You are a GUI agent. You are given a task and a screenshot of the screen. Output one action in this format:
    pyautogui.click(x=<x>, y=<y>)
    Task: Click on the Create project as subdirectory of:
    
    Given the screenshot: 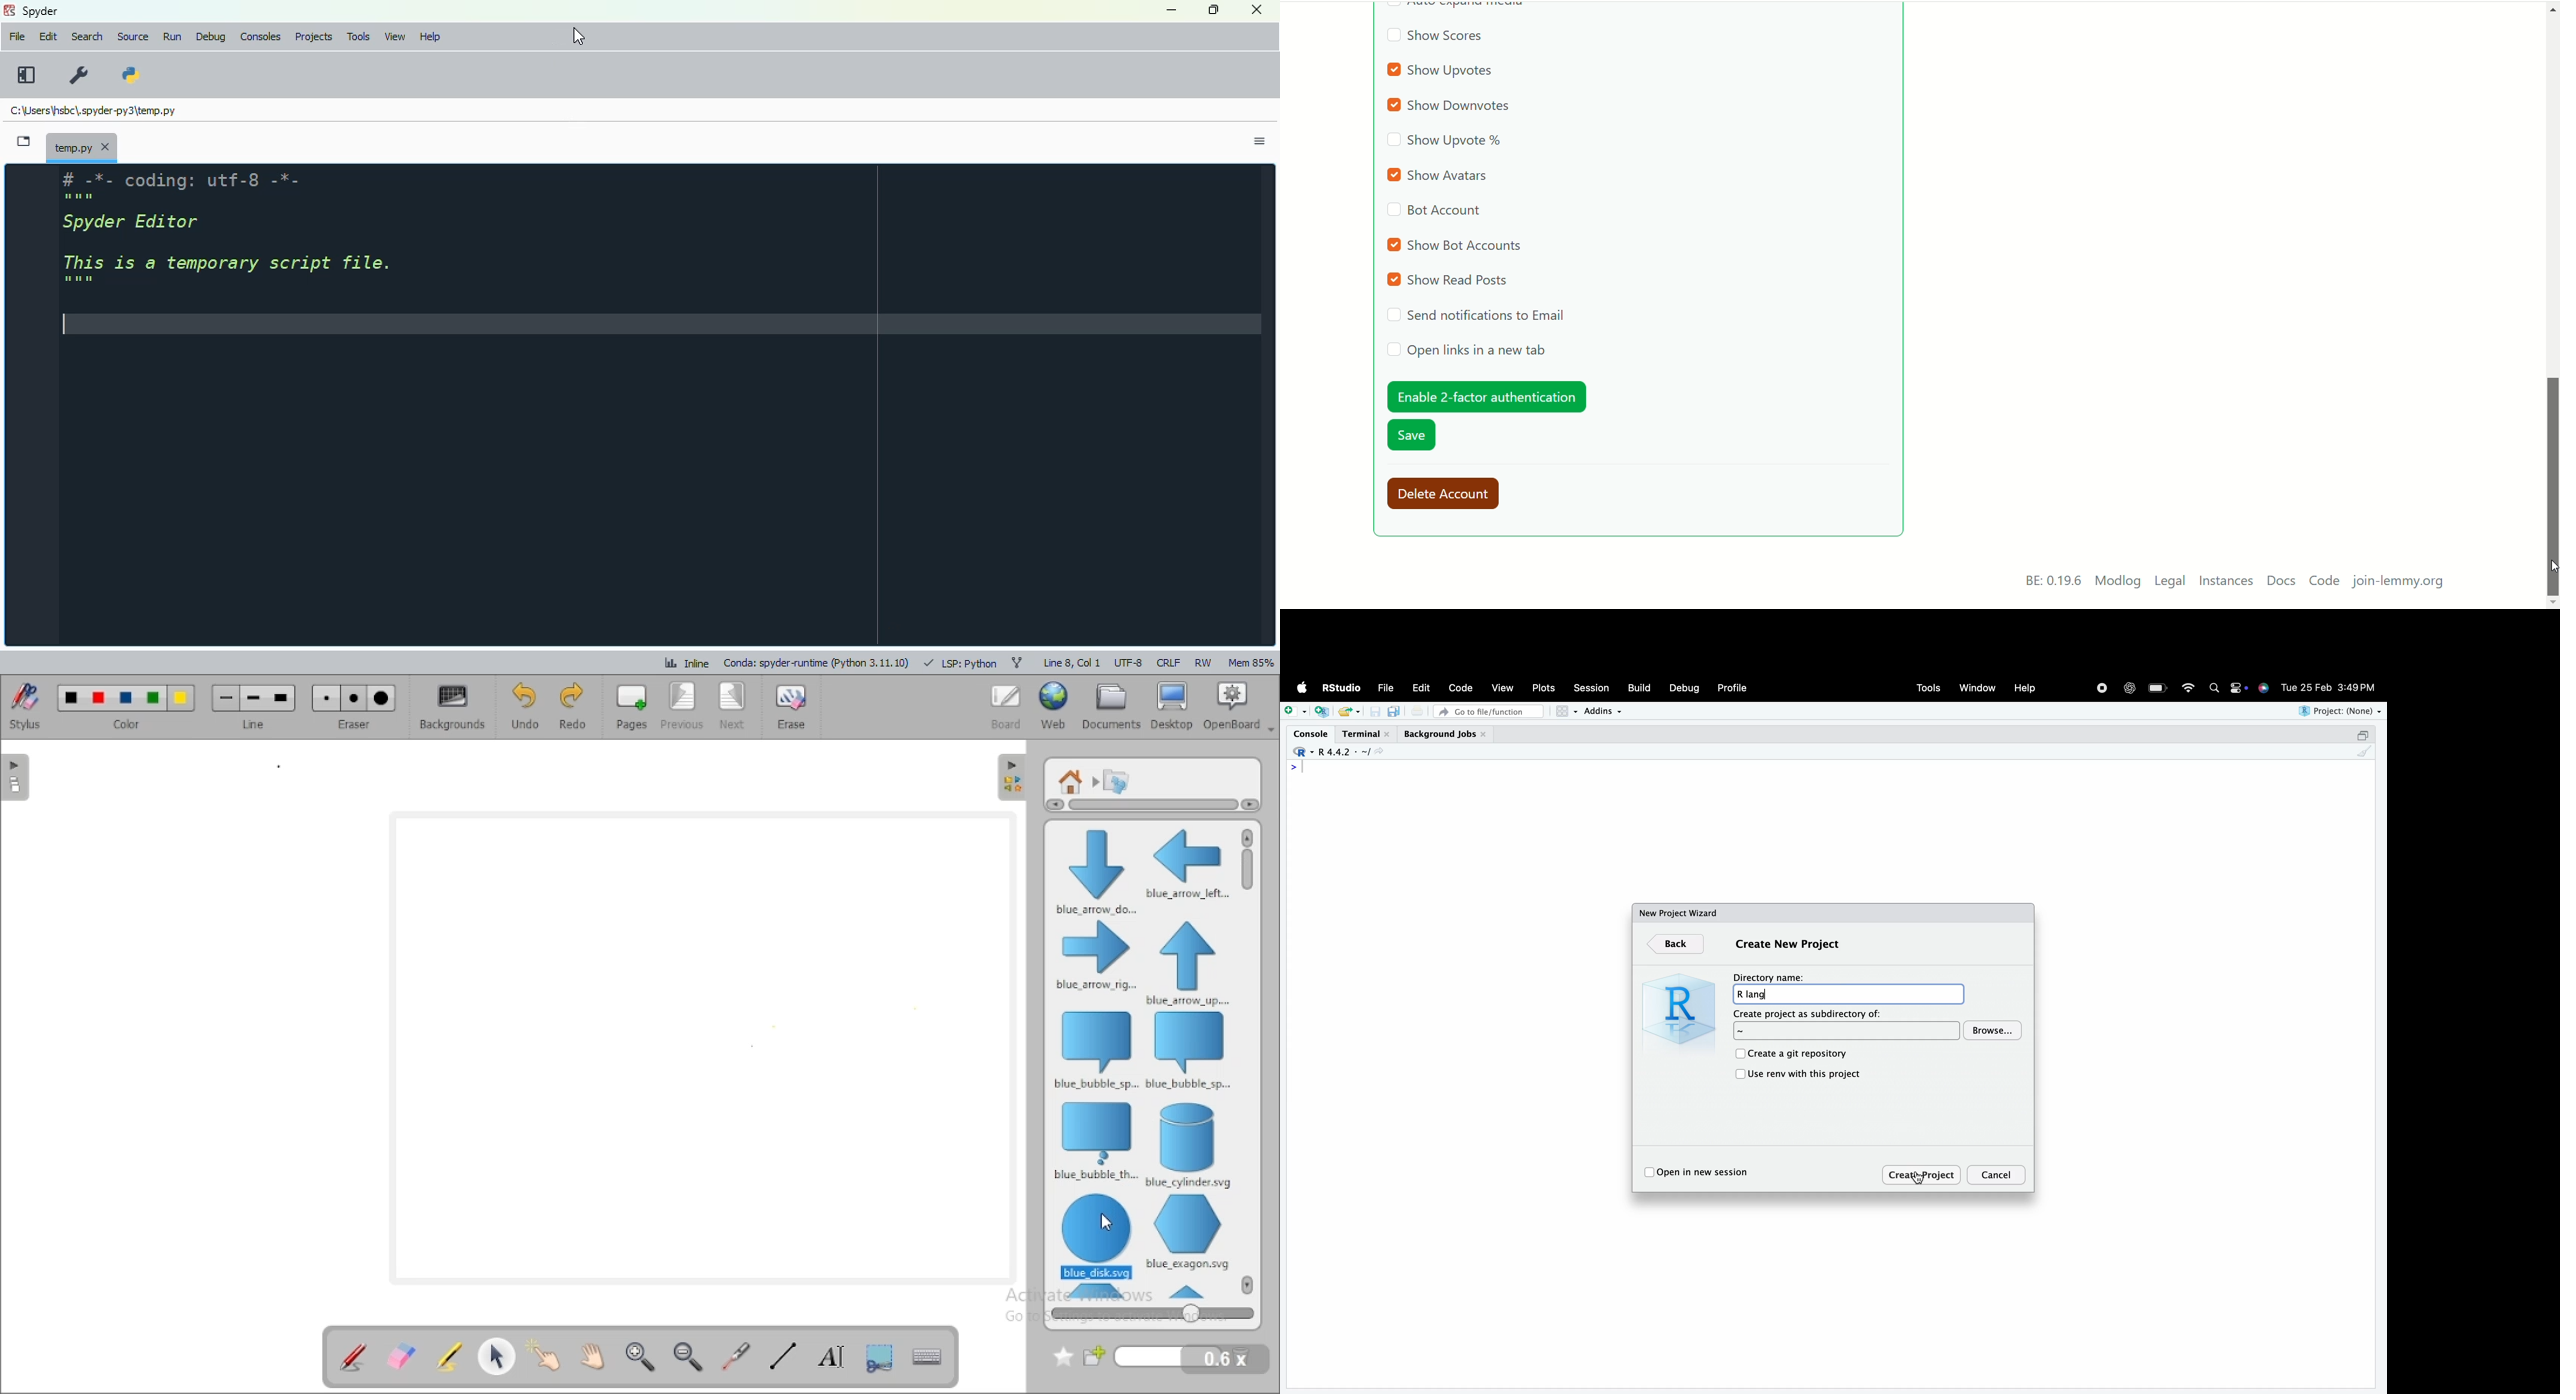 What is the action you would take?
    pyautogui.click(x=1847, y=1031)
    